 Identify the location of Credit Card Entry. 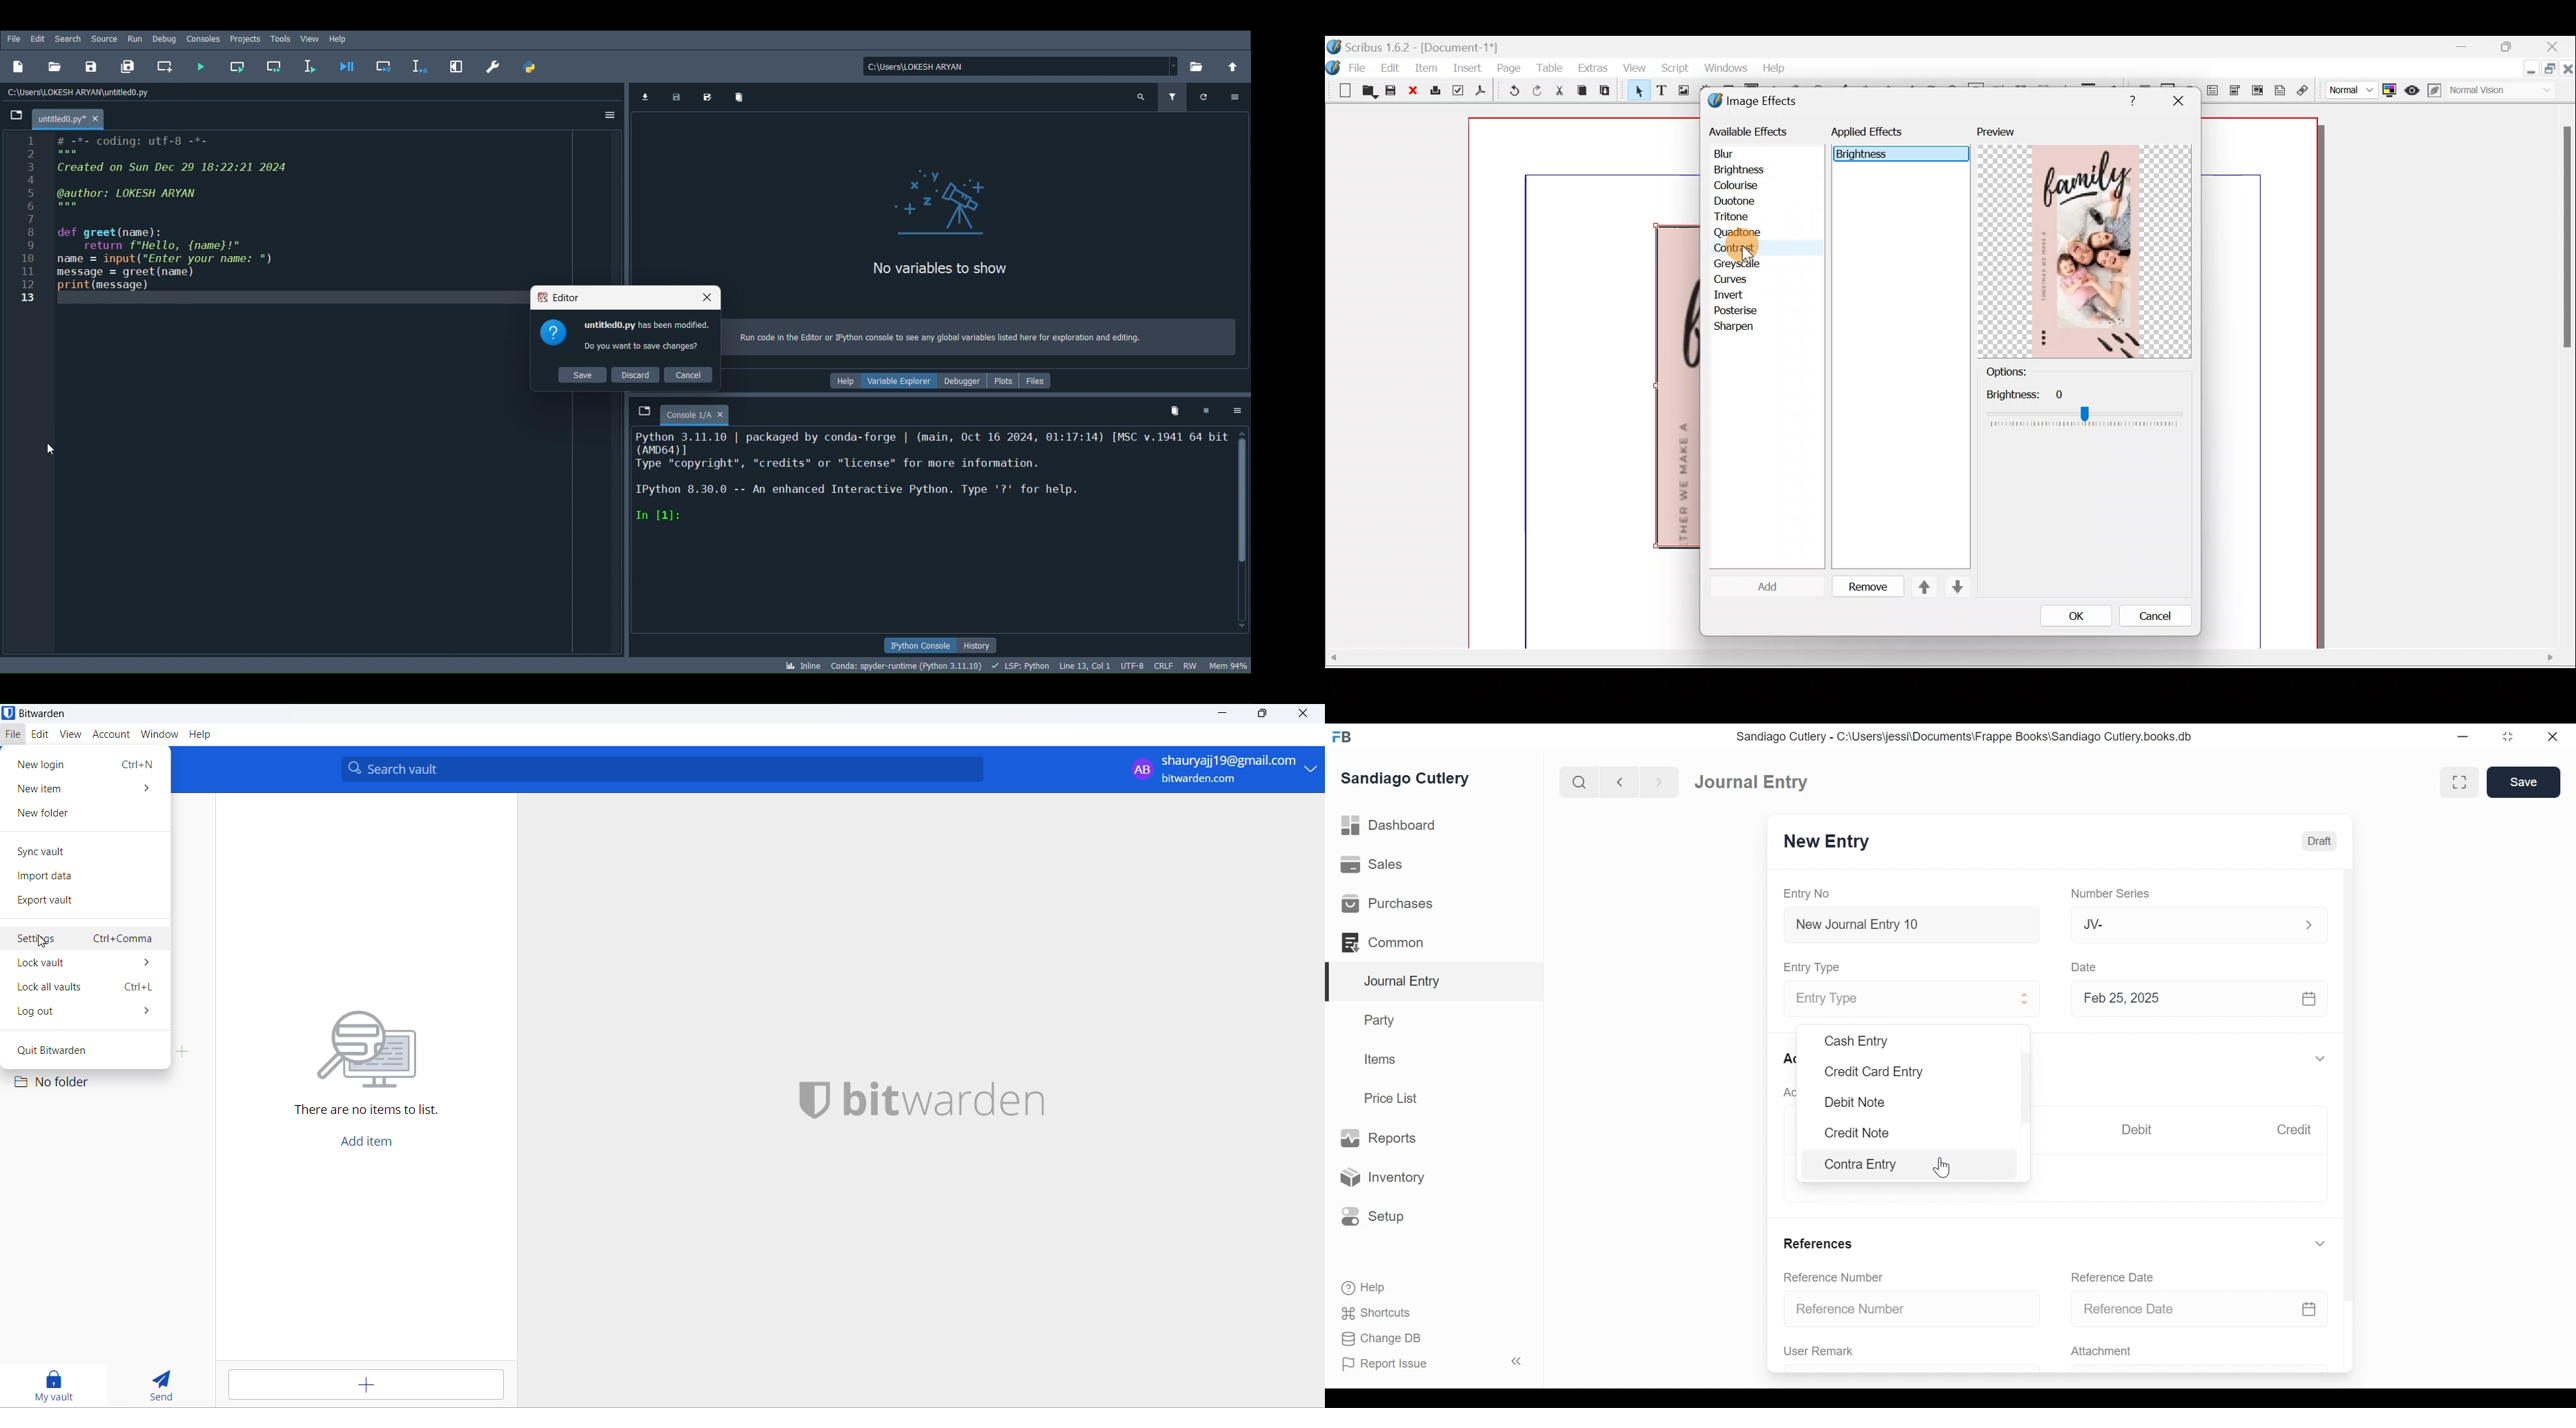
(1880, 1073).